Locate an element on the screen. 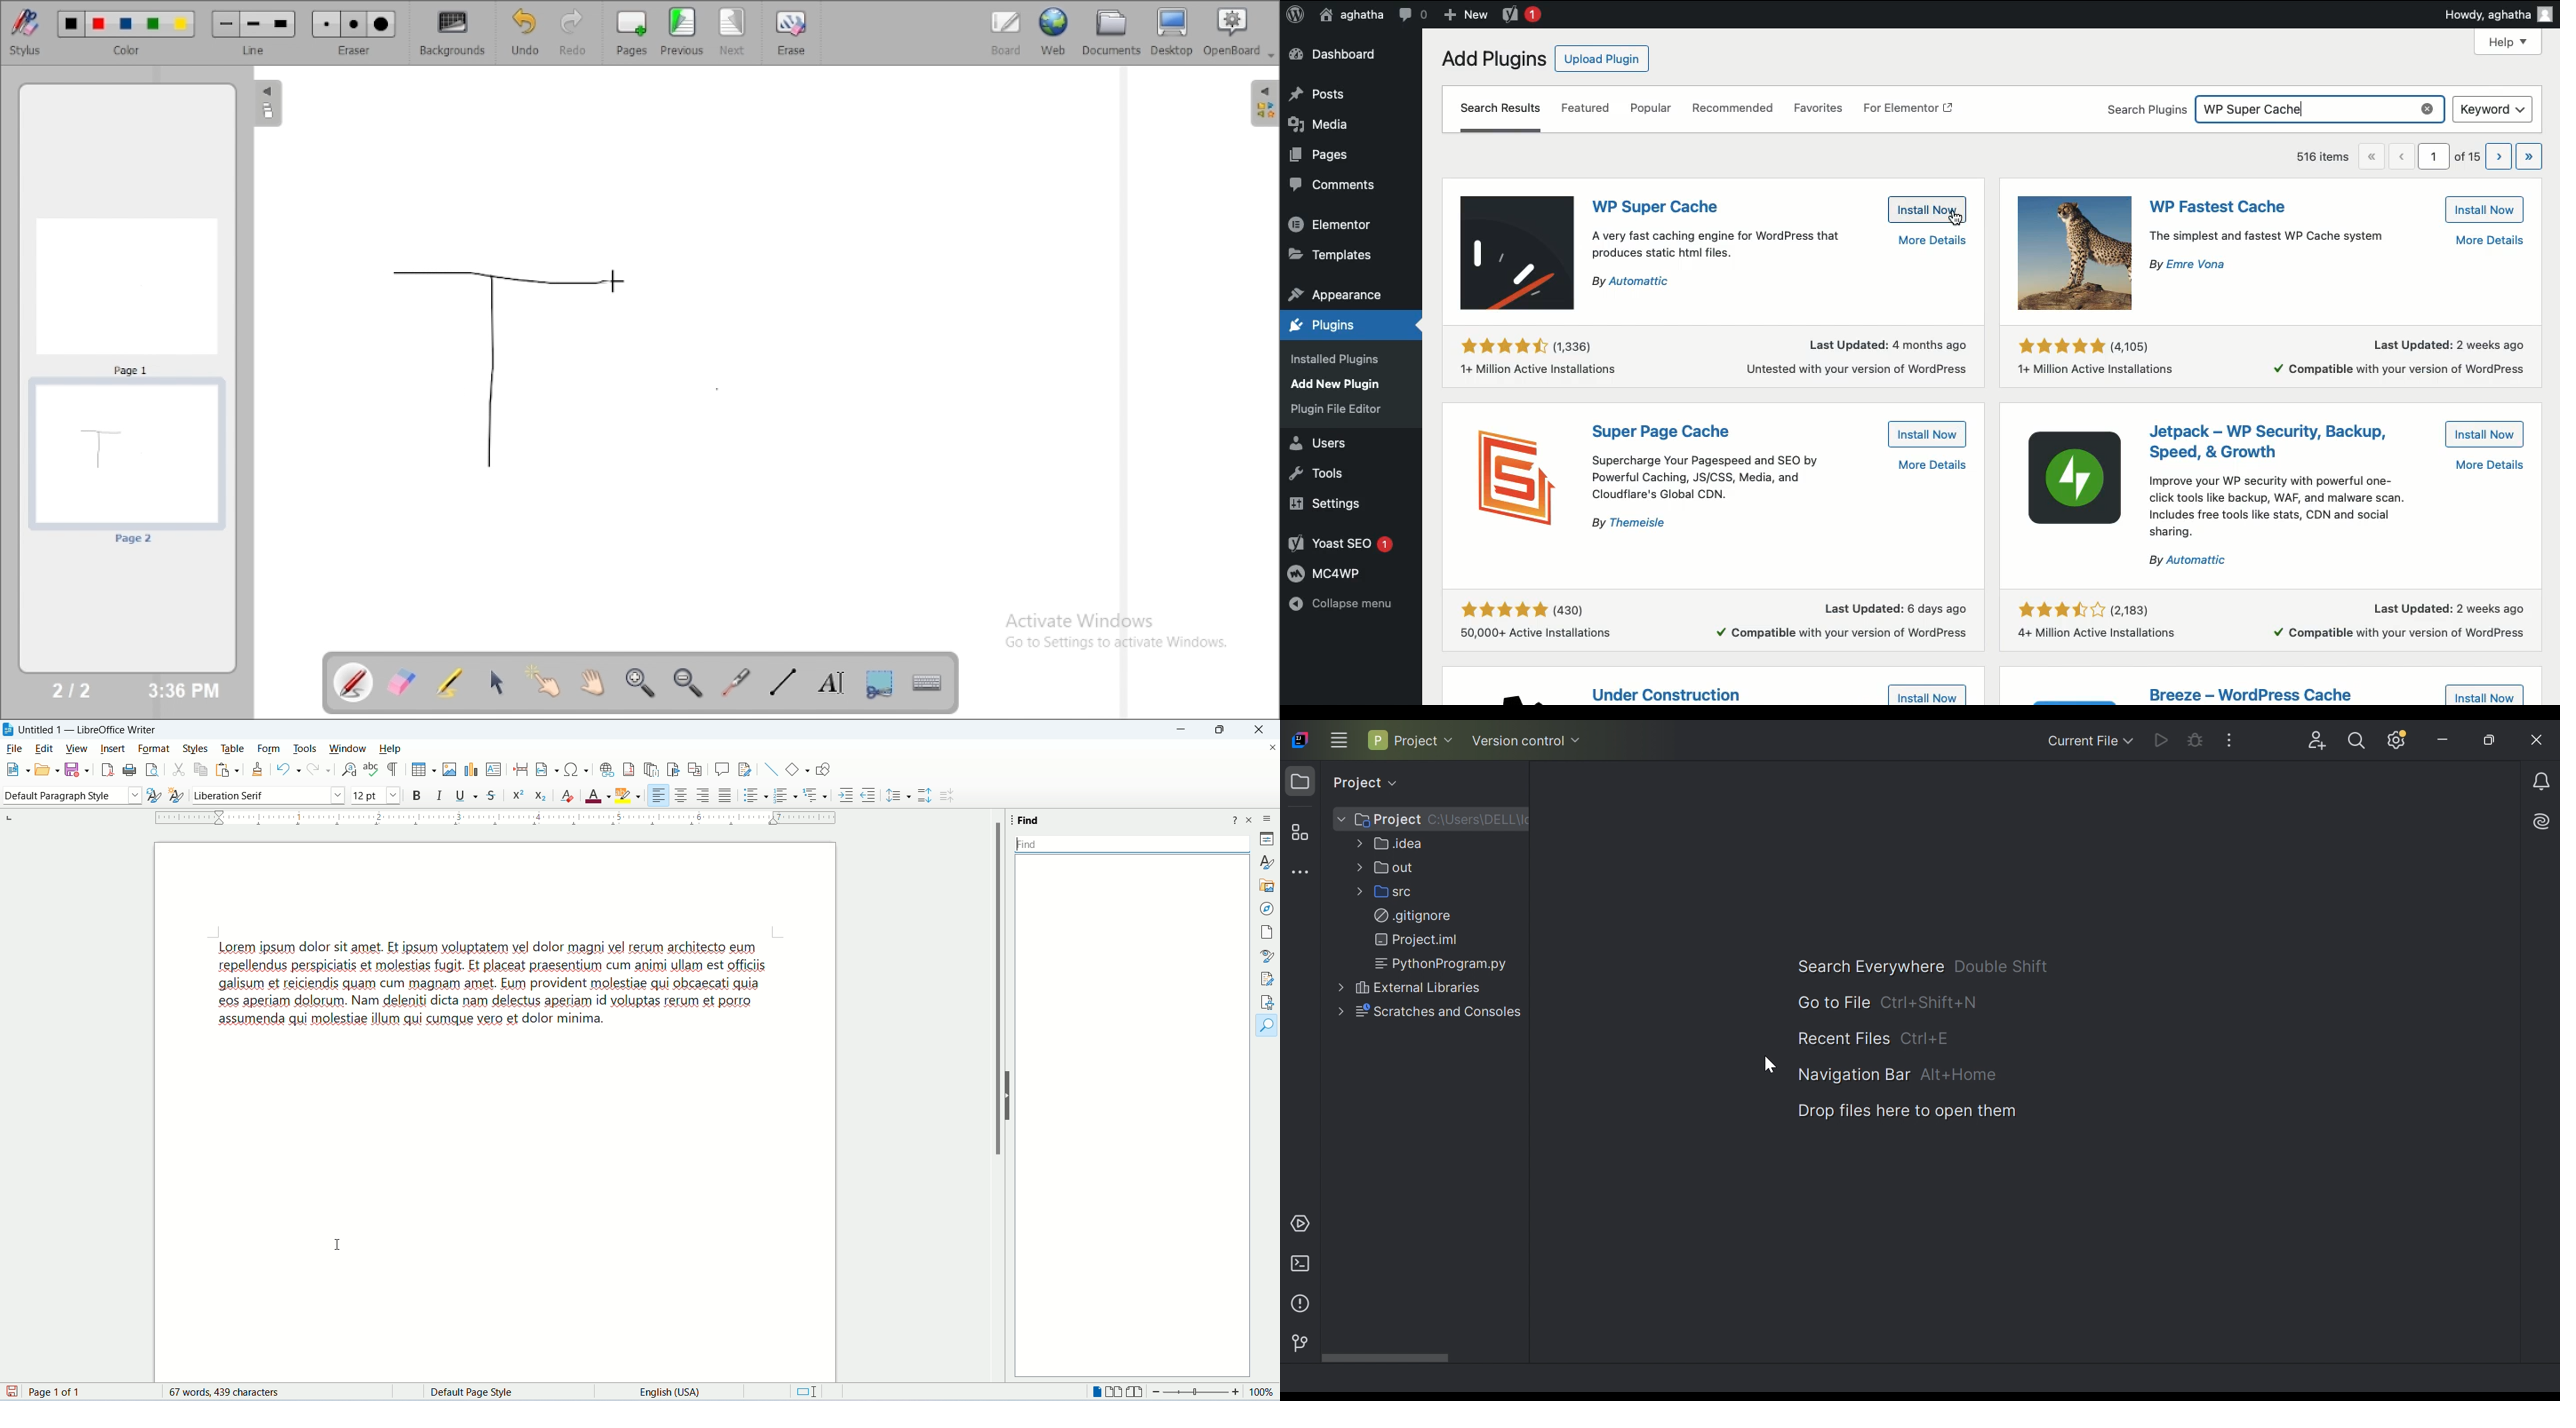 This screenshot has width=2576, height=1428. zoom factor is located at coordinates (1213, 1391).